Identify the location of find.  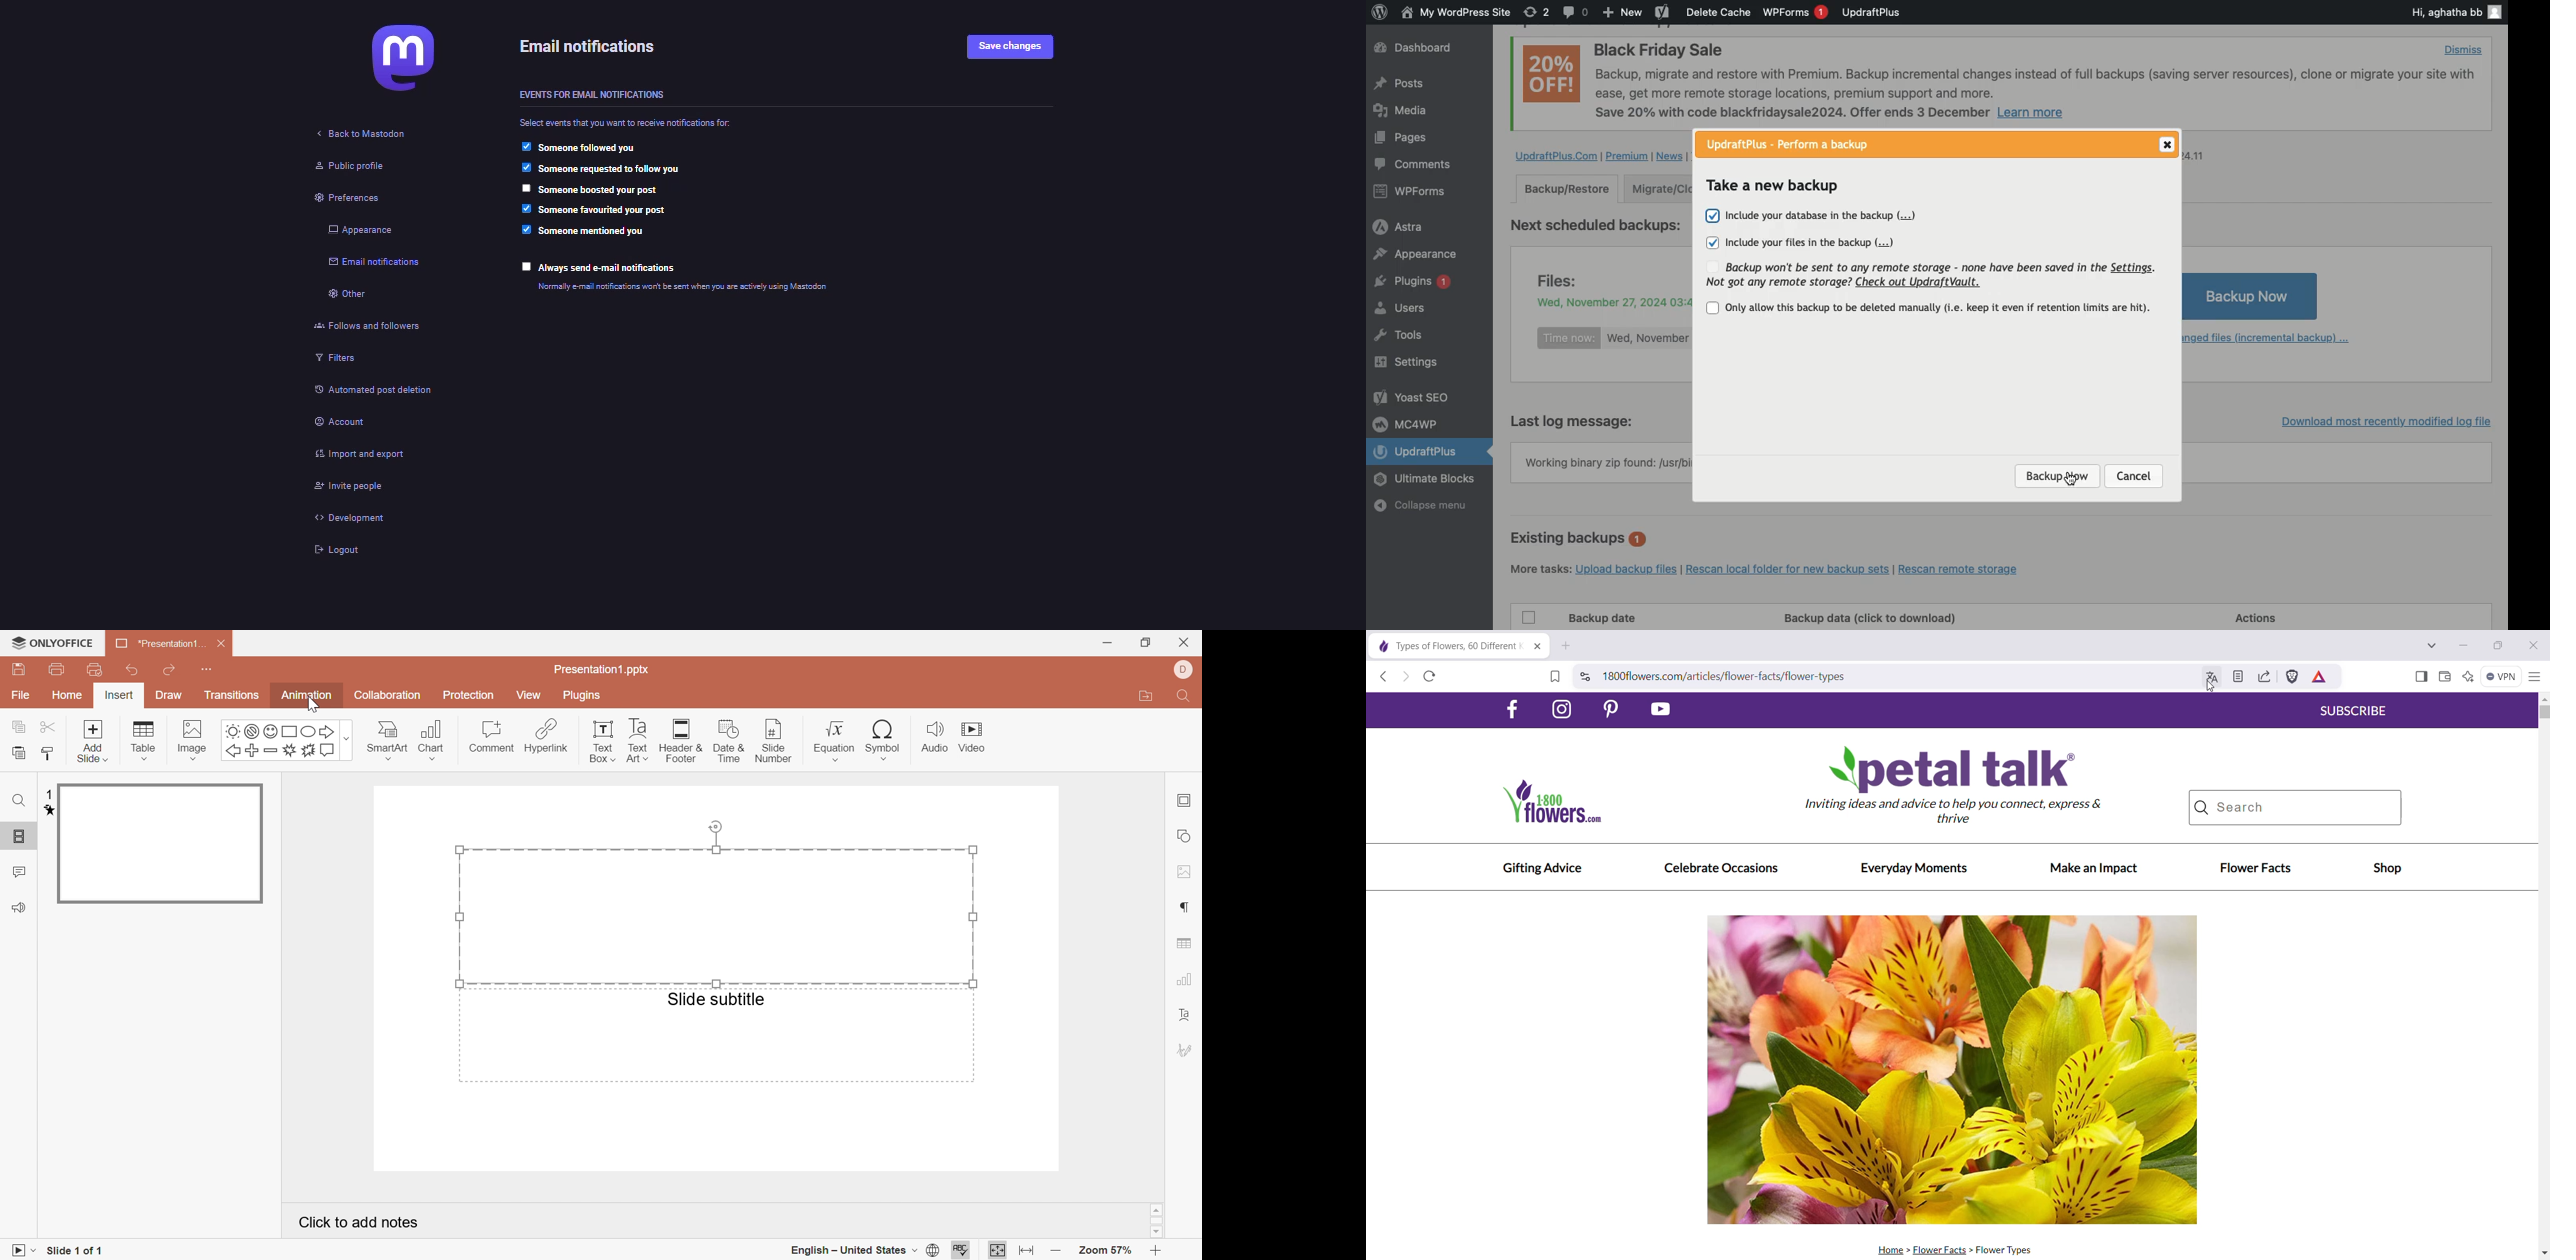
(1186, 696).